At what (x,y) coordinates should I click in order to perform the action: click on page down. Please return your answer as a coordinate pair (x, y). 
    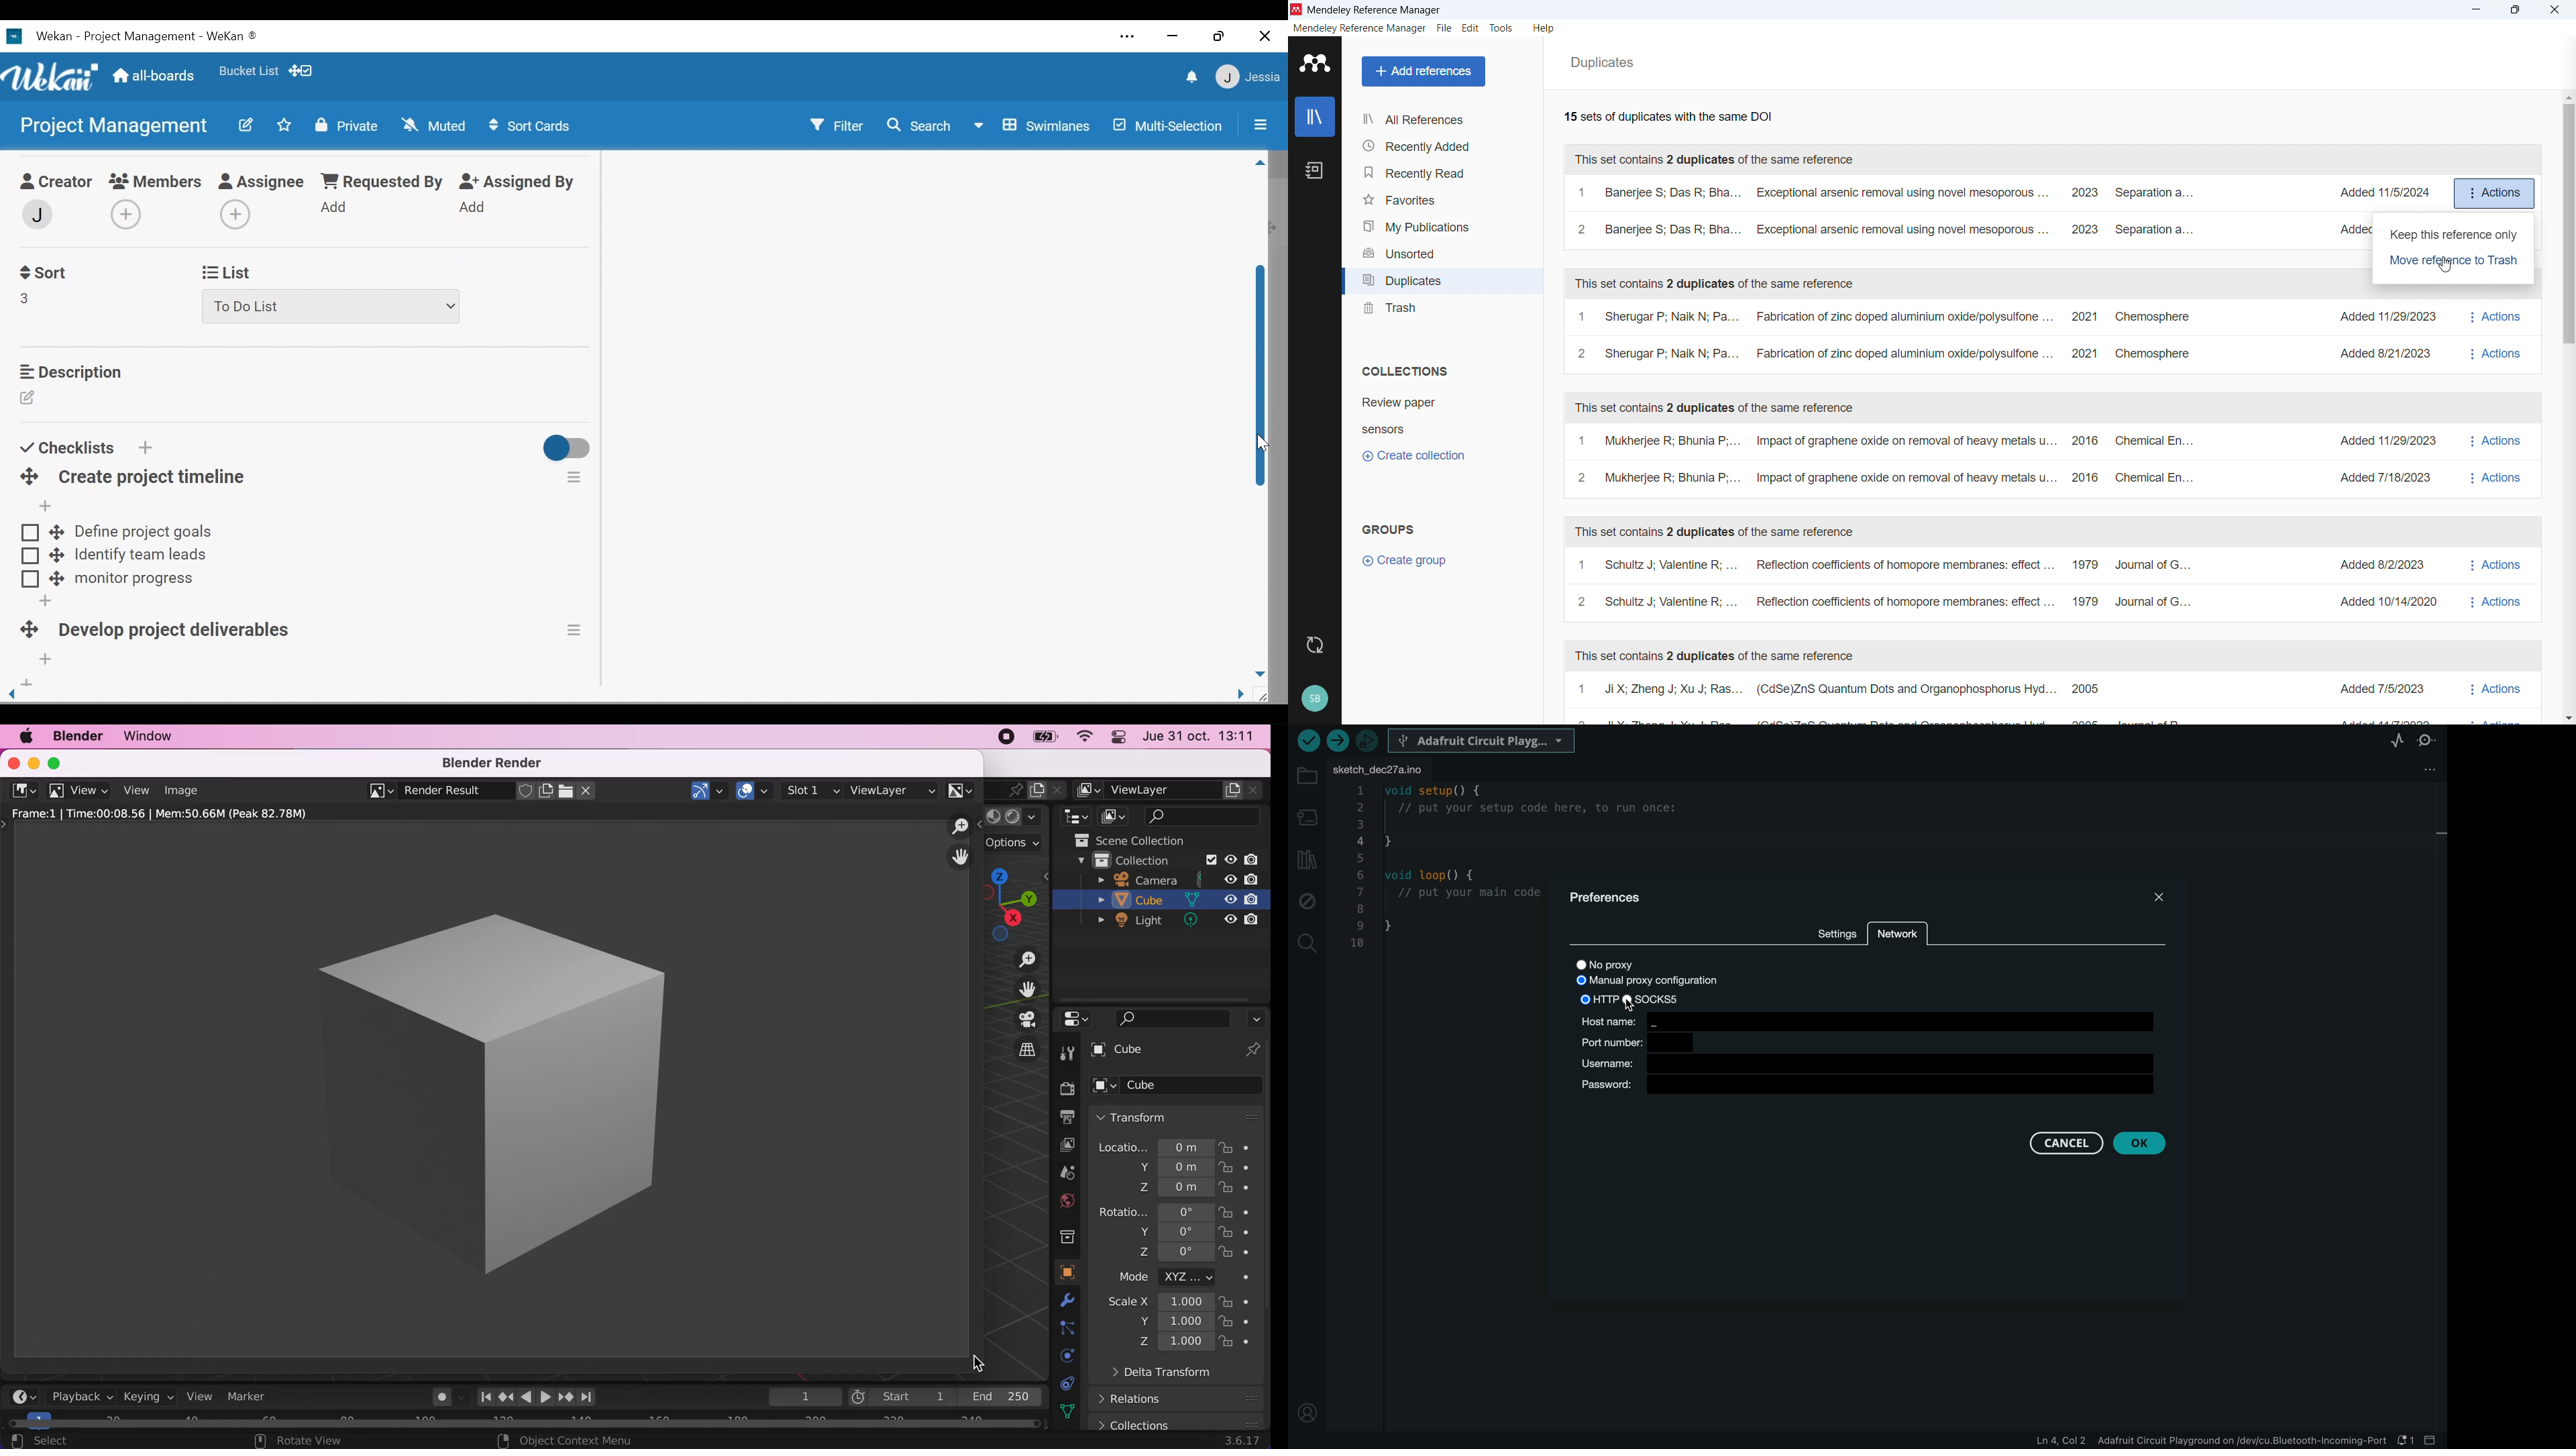
    Looking at the image, I should click on (1261, 671).